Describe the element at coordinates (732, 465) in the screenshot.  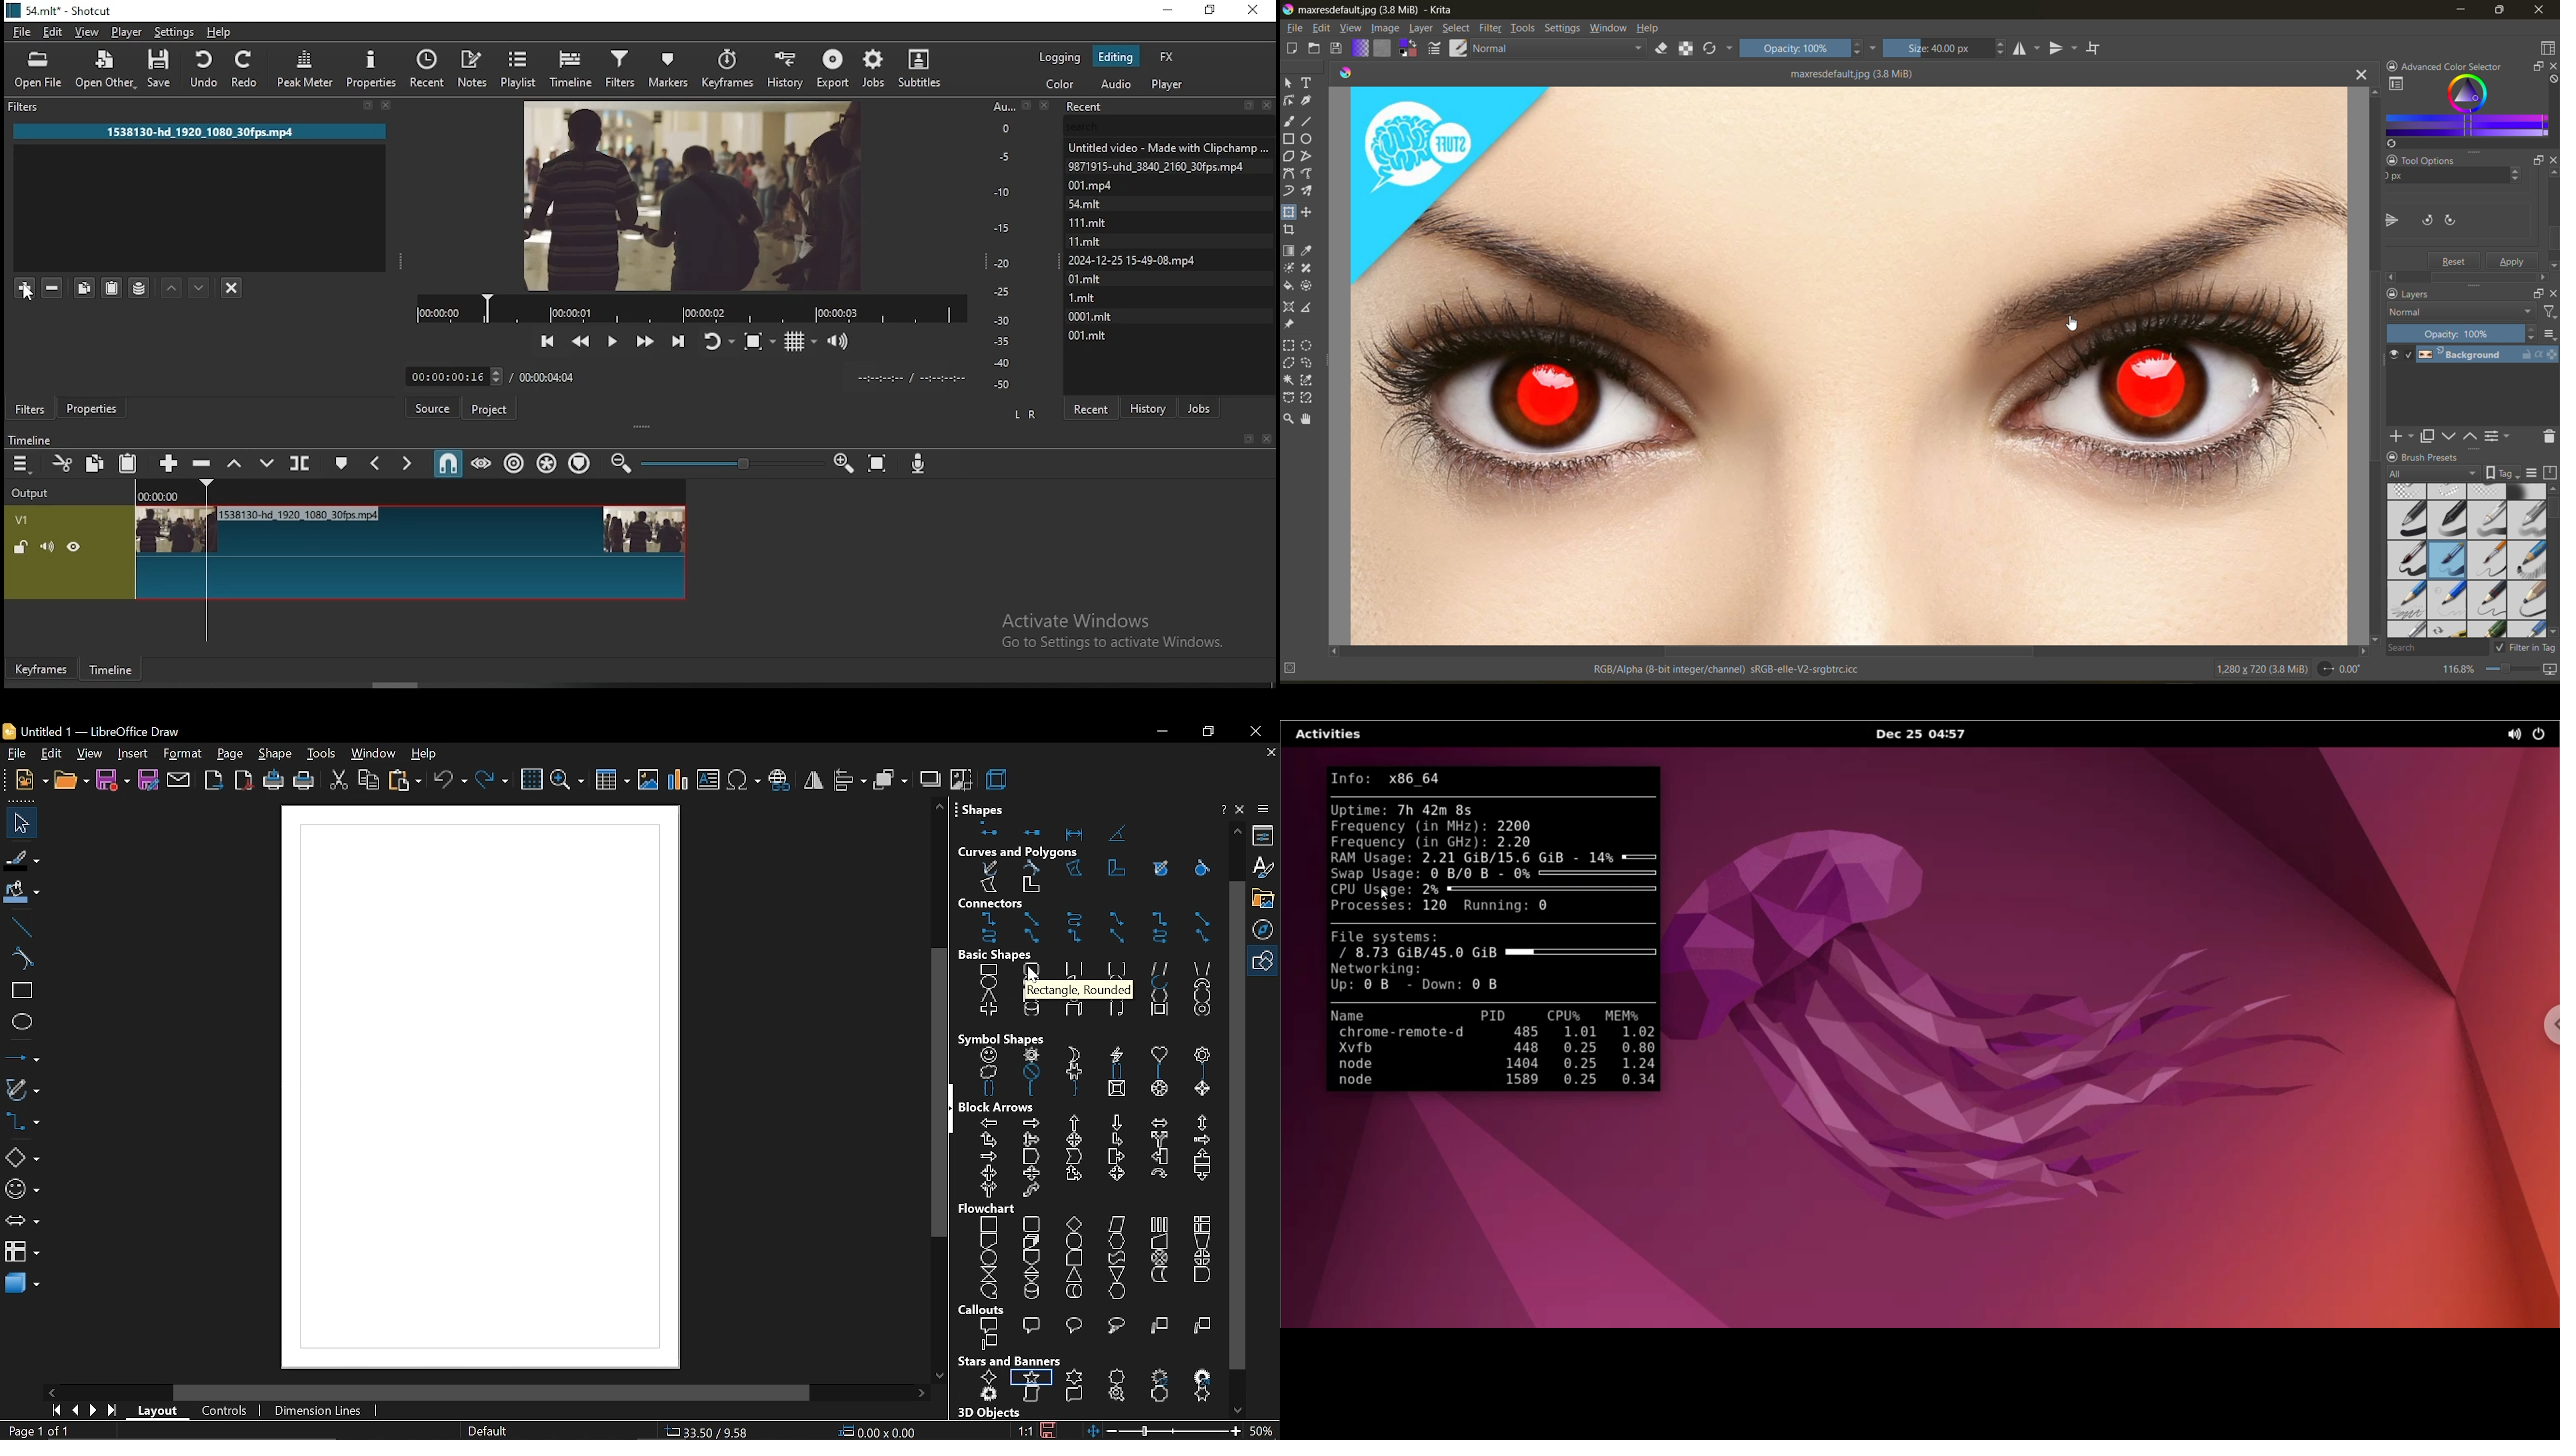
I see `zoom in or zoom out slider` at that location.